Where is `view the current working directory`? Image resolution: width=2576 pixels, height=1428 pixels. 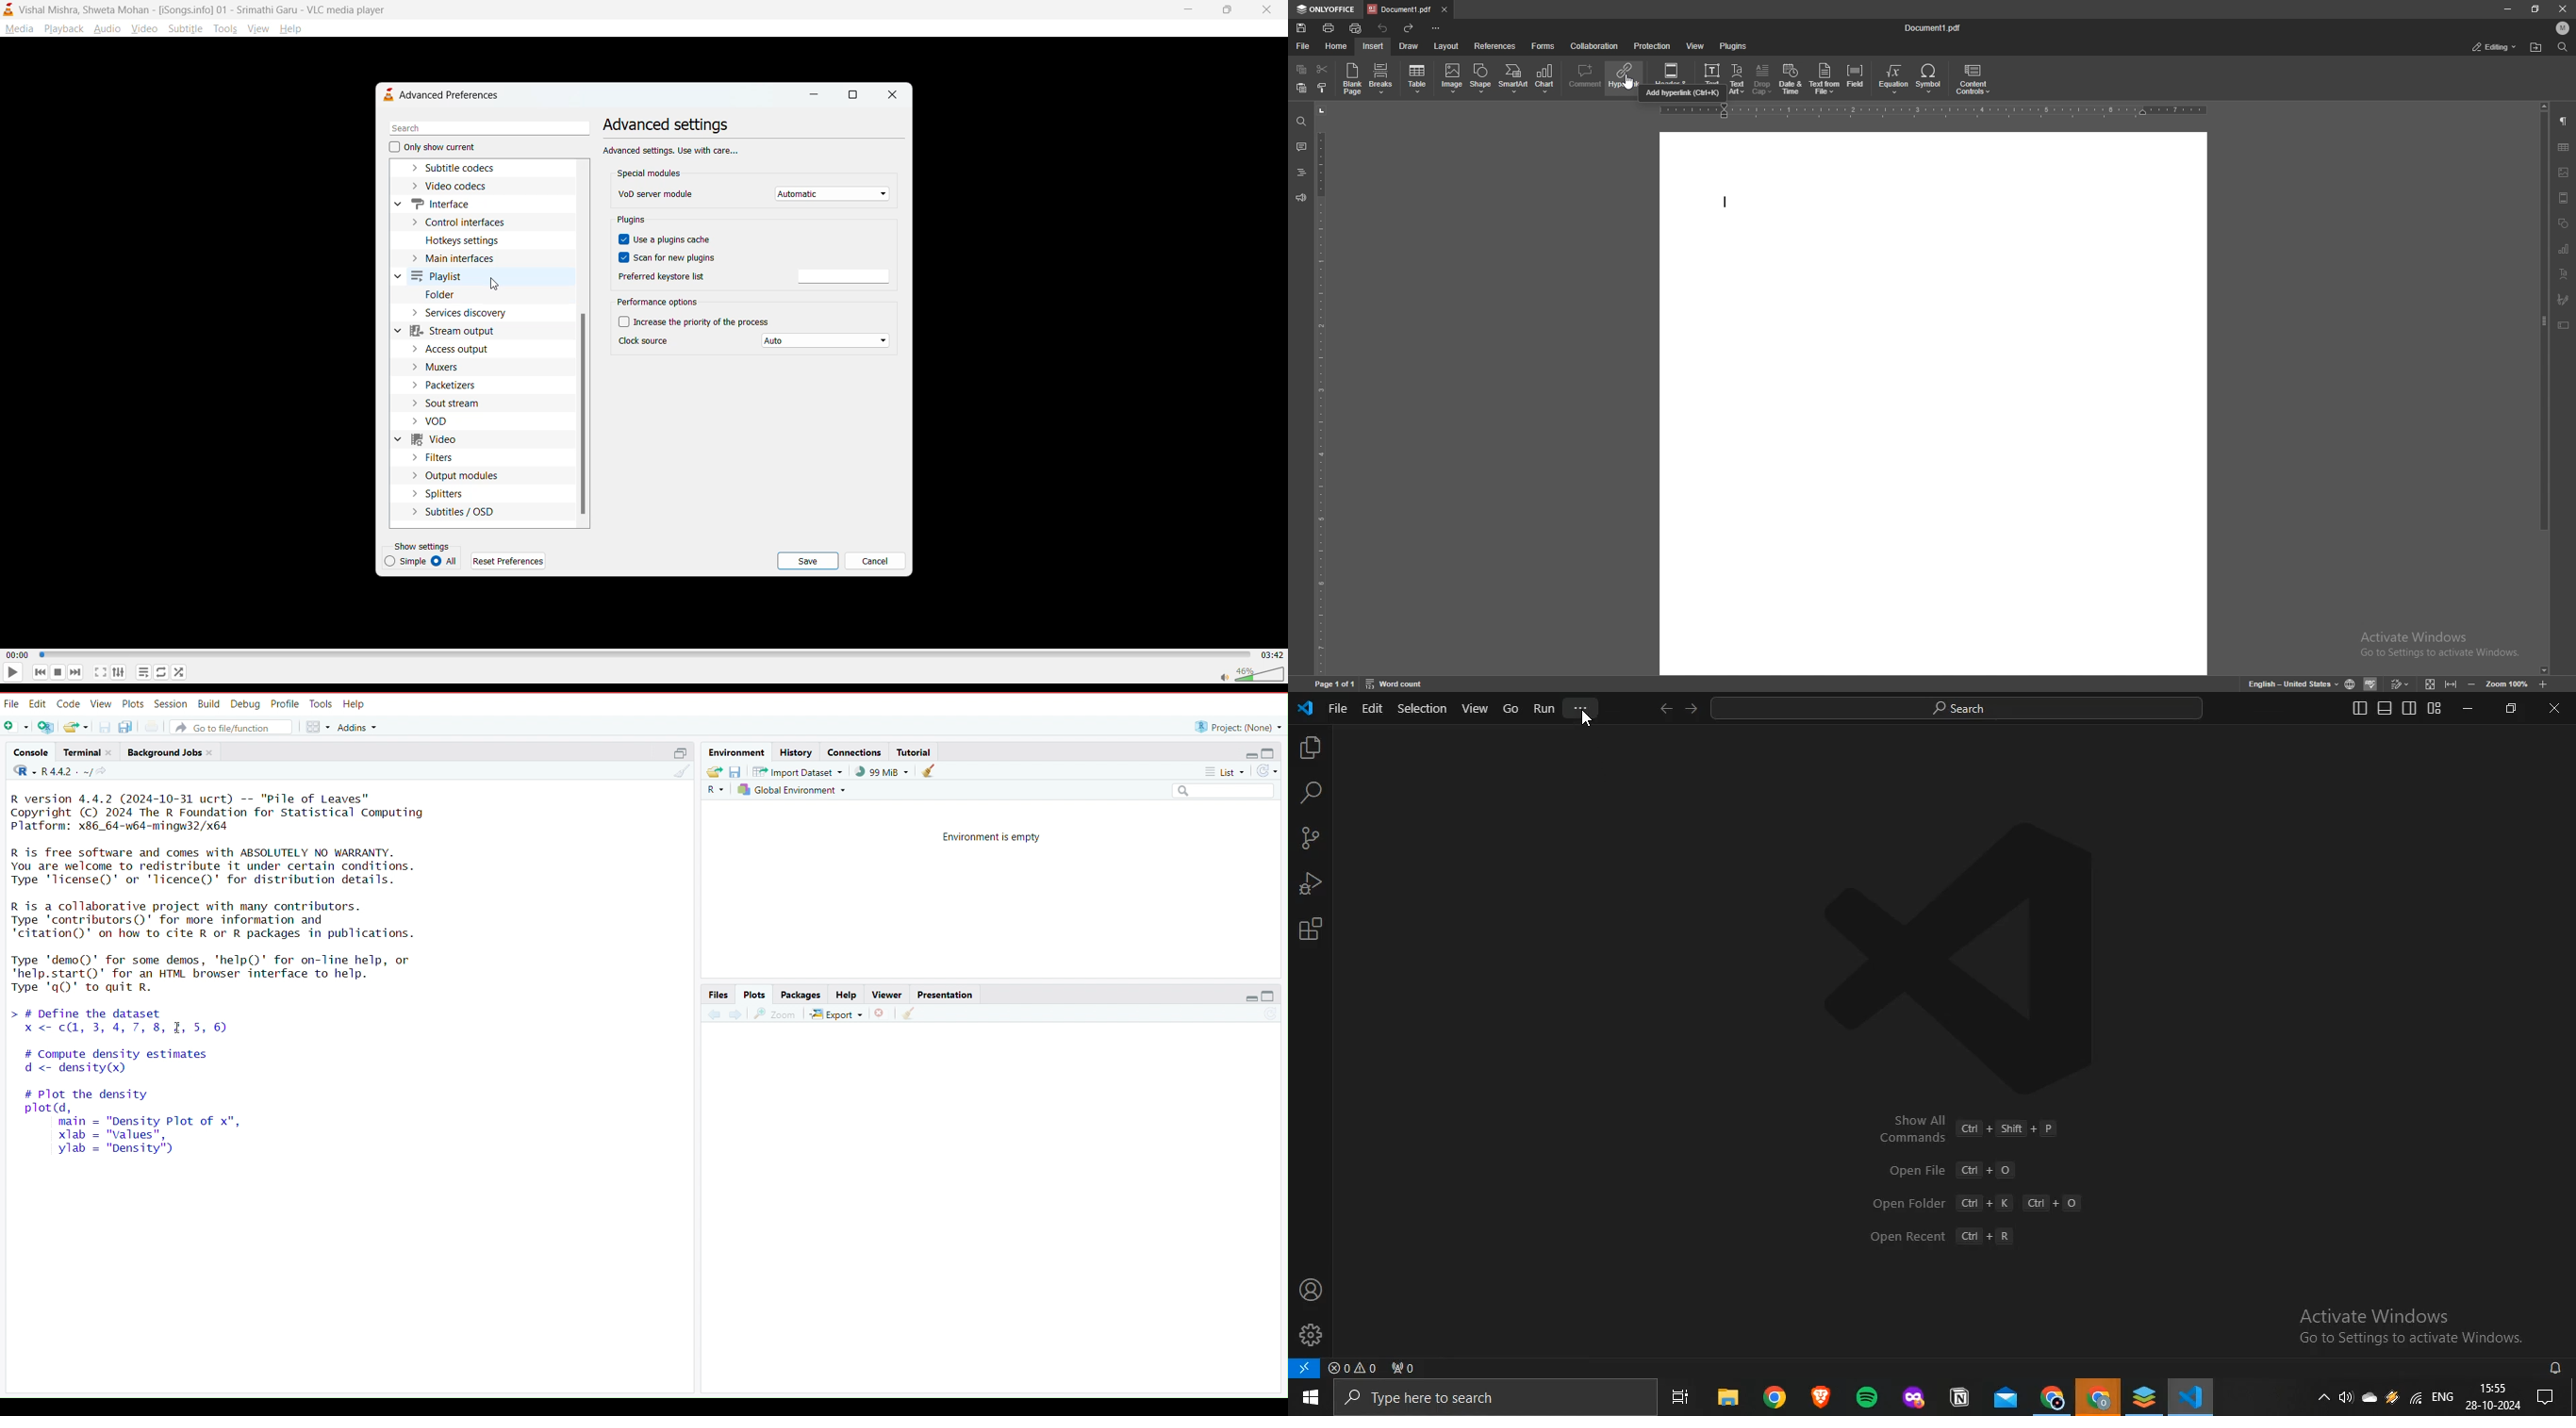 view the current working directory is located at coordinates (105, 772).